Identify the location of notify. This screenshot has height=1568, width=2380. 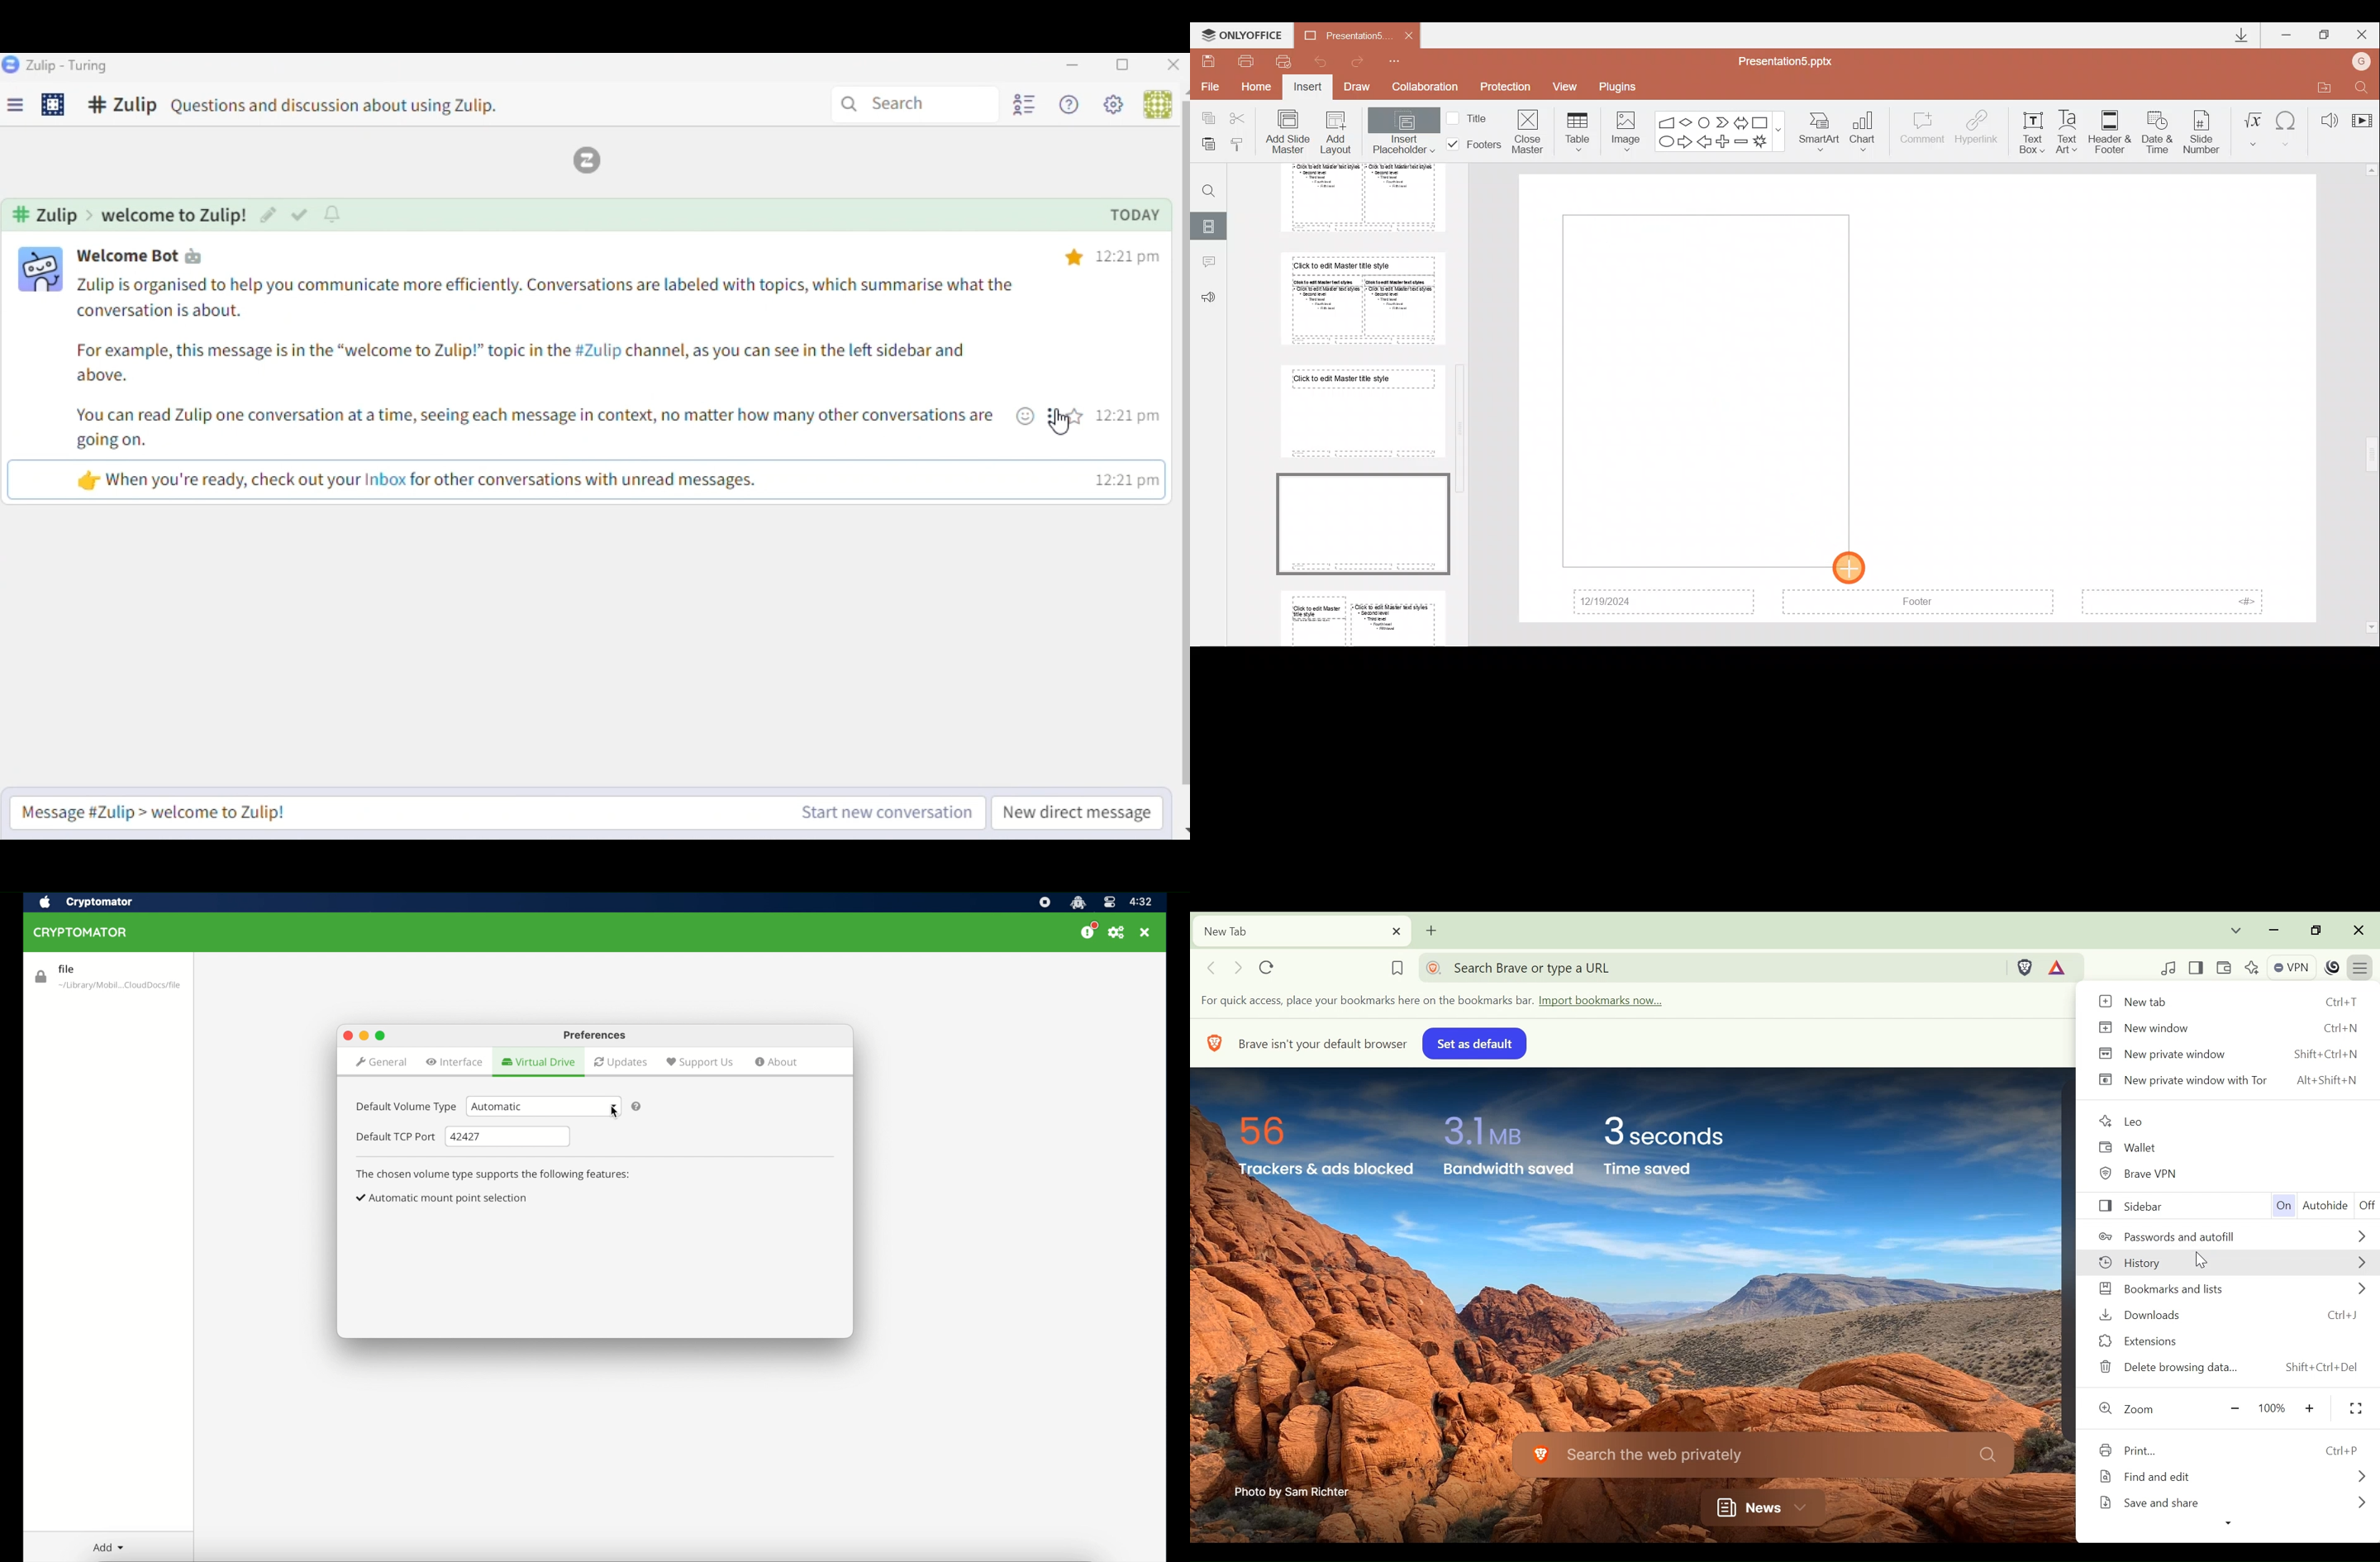
(335, 214).